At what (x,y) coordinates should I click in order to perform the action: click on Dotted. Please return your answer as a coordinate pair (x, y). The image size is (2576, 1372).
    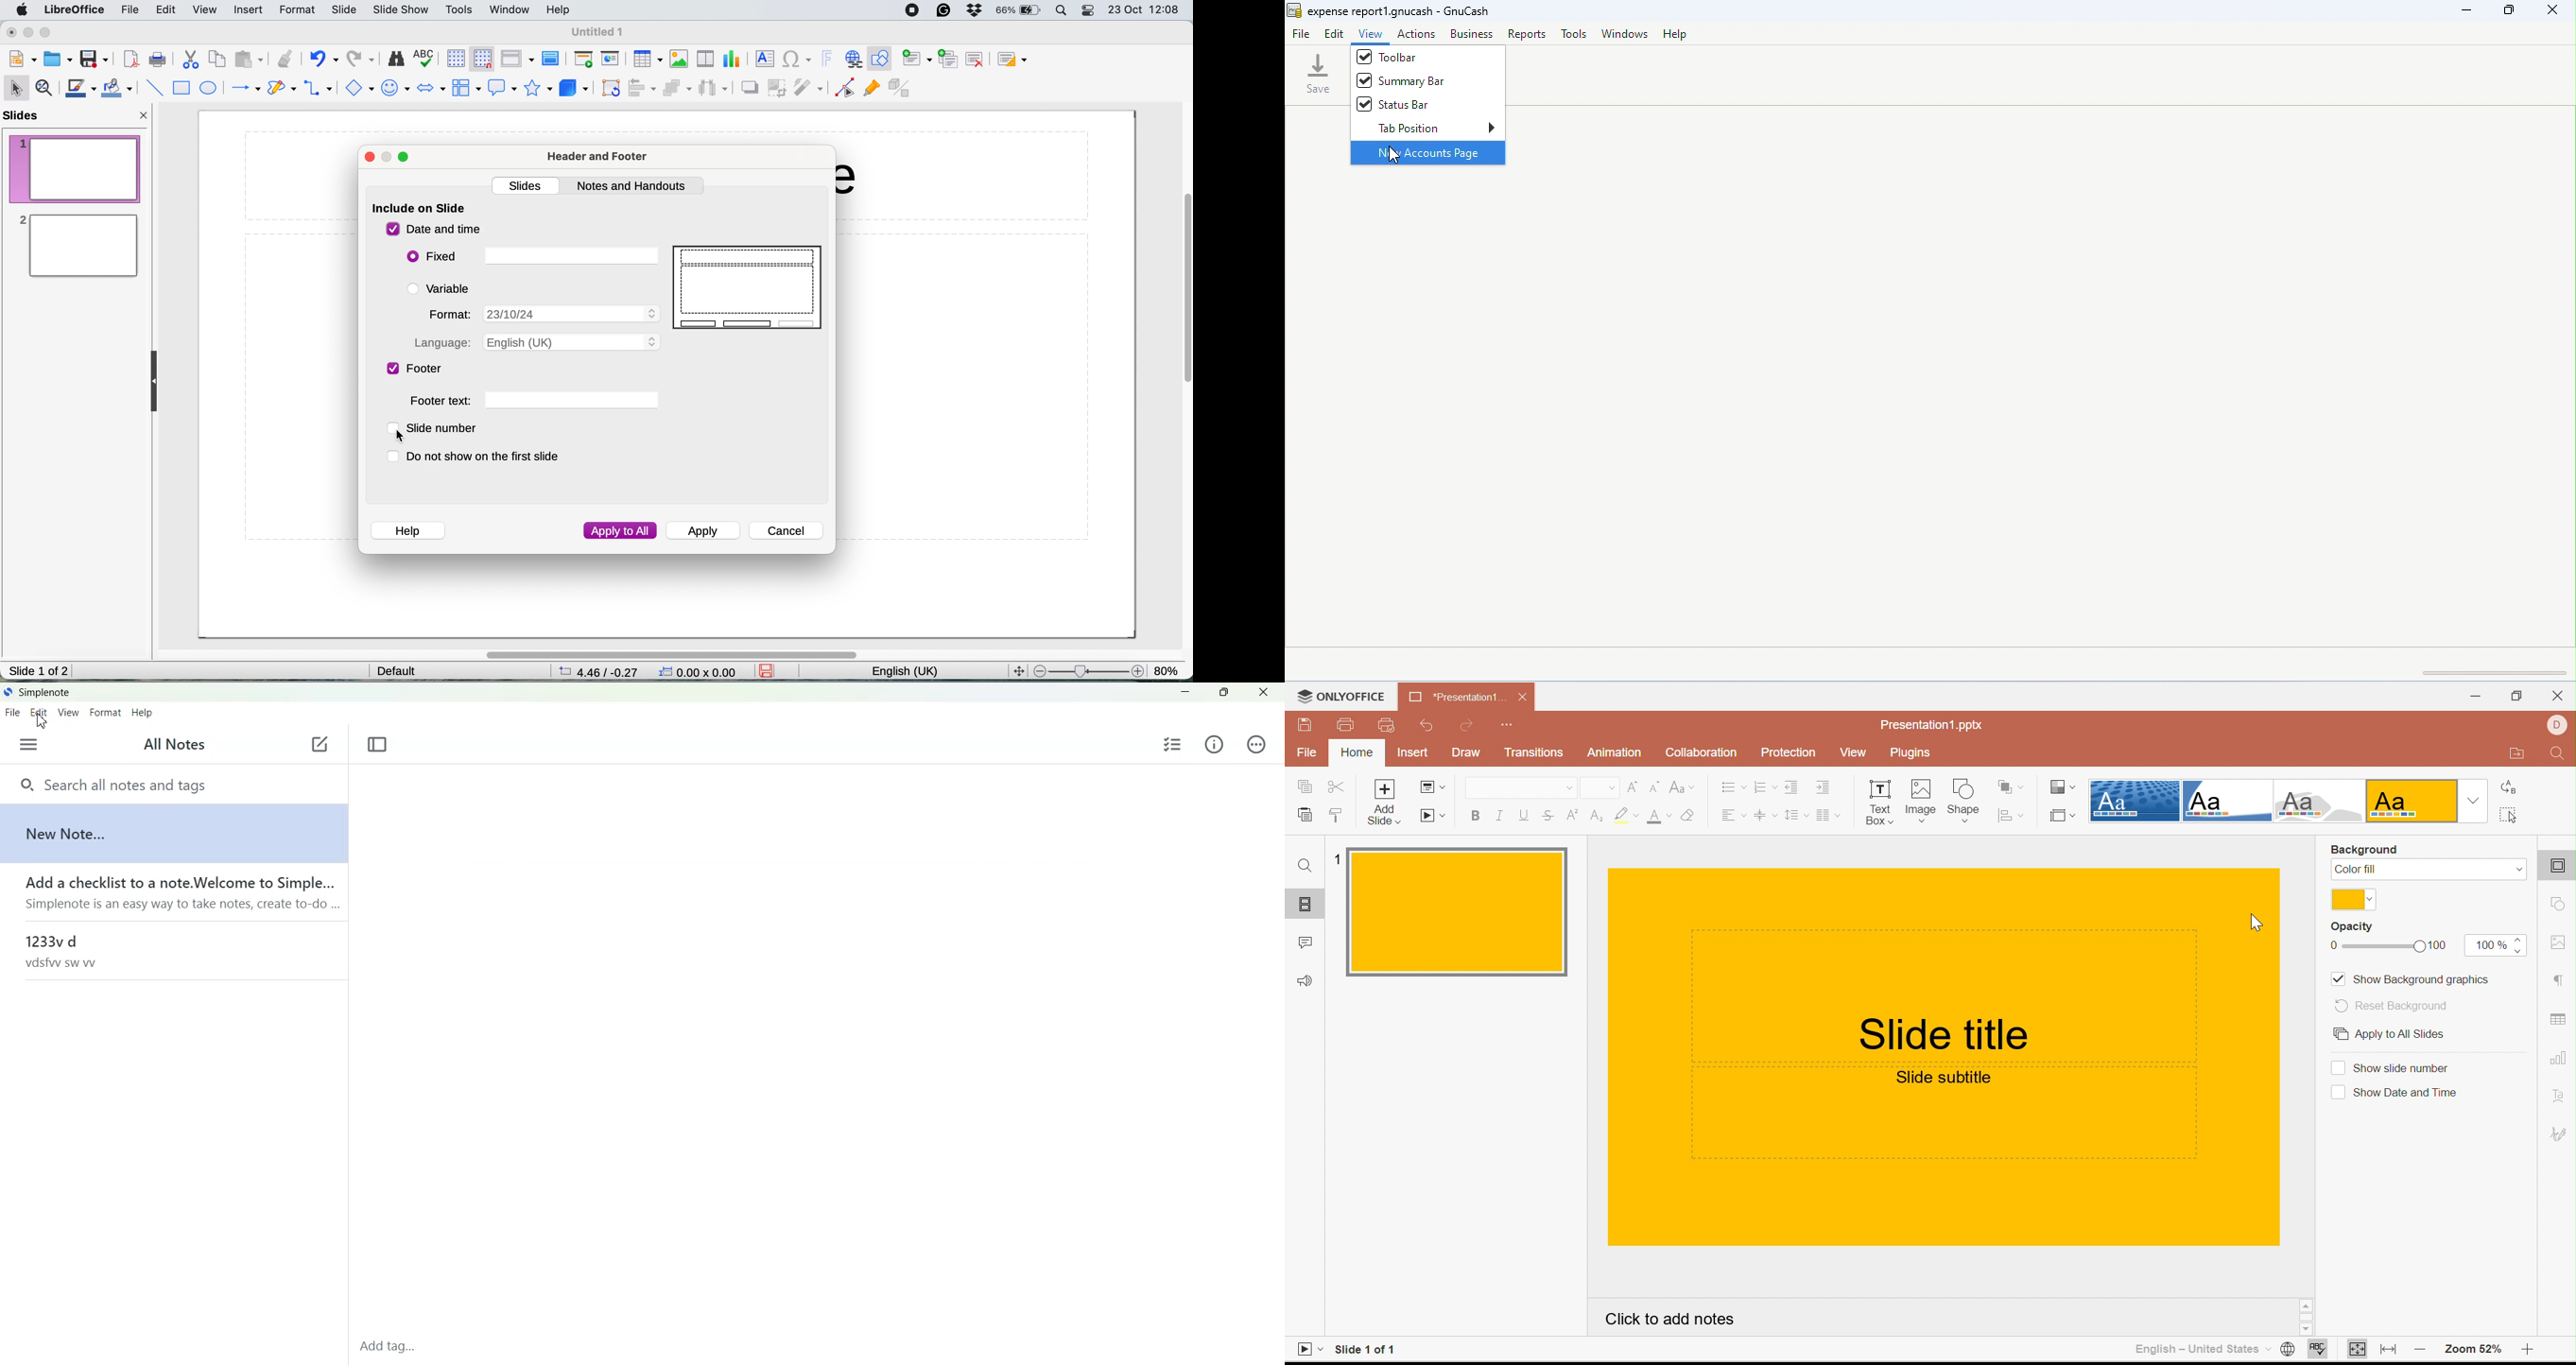
    Looking at the image, I should click on (2135, 802).